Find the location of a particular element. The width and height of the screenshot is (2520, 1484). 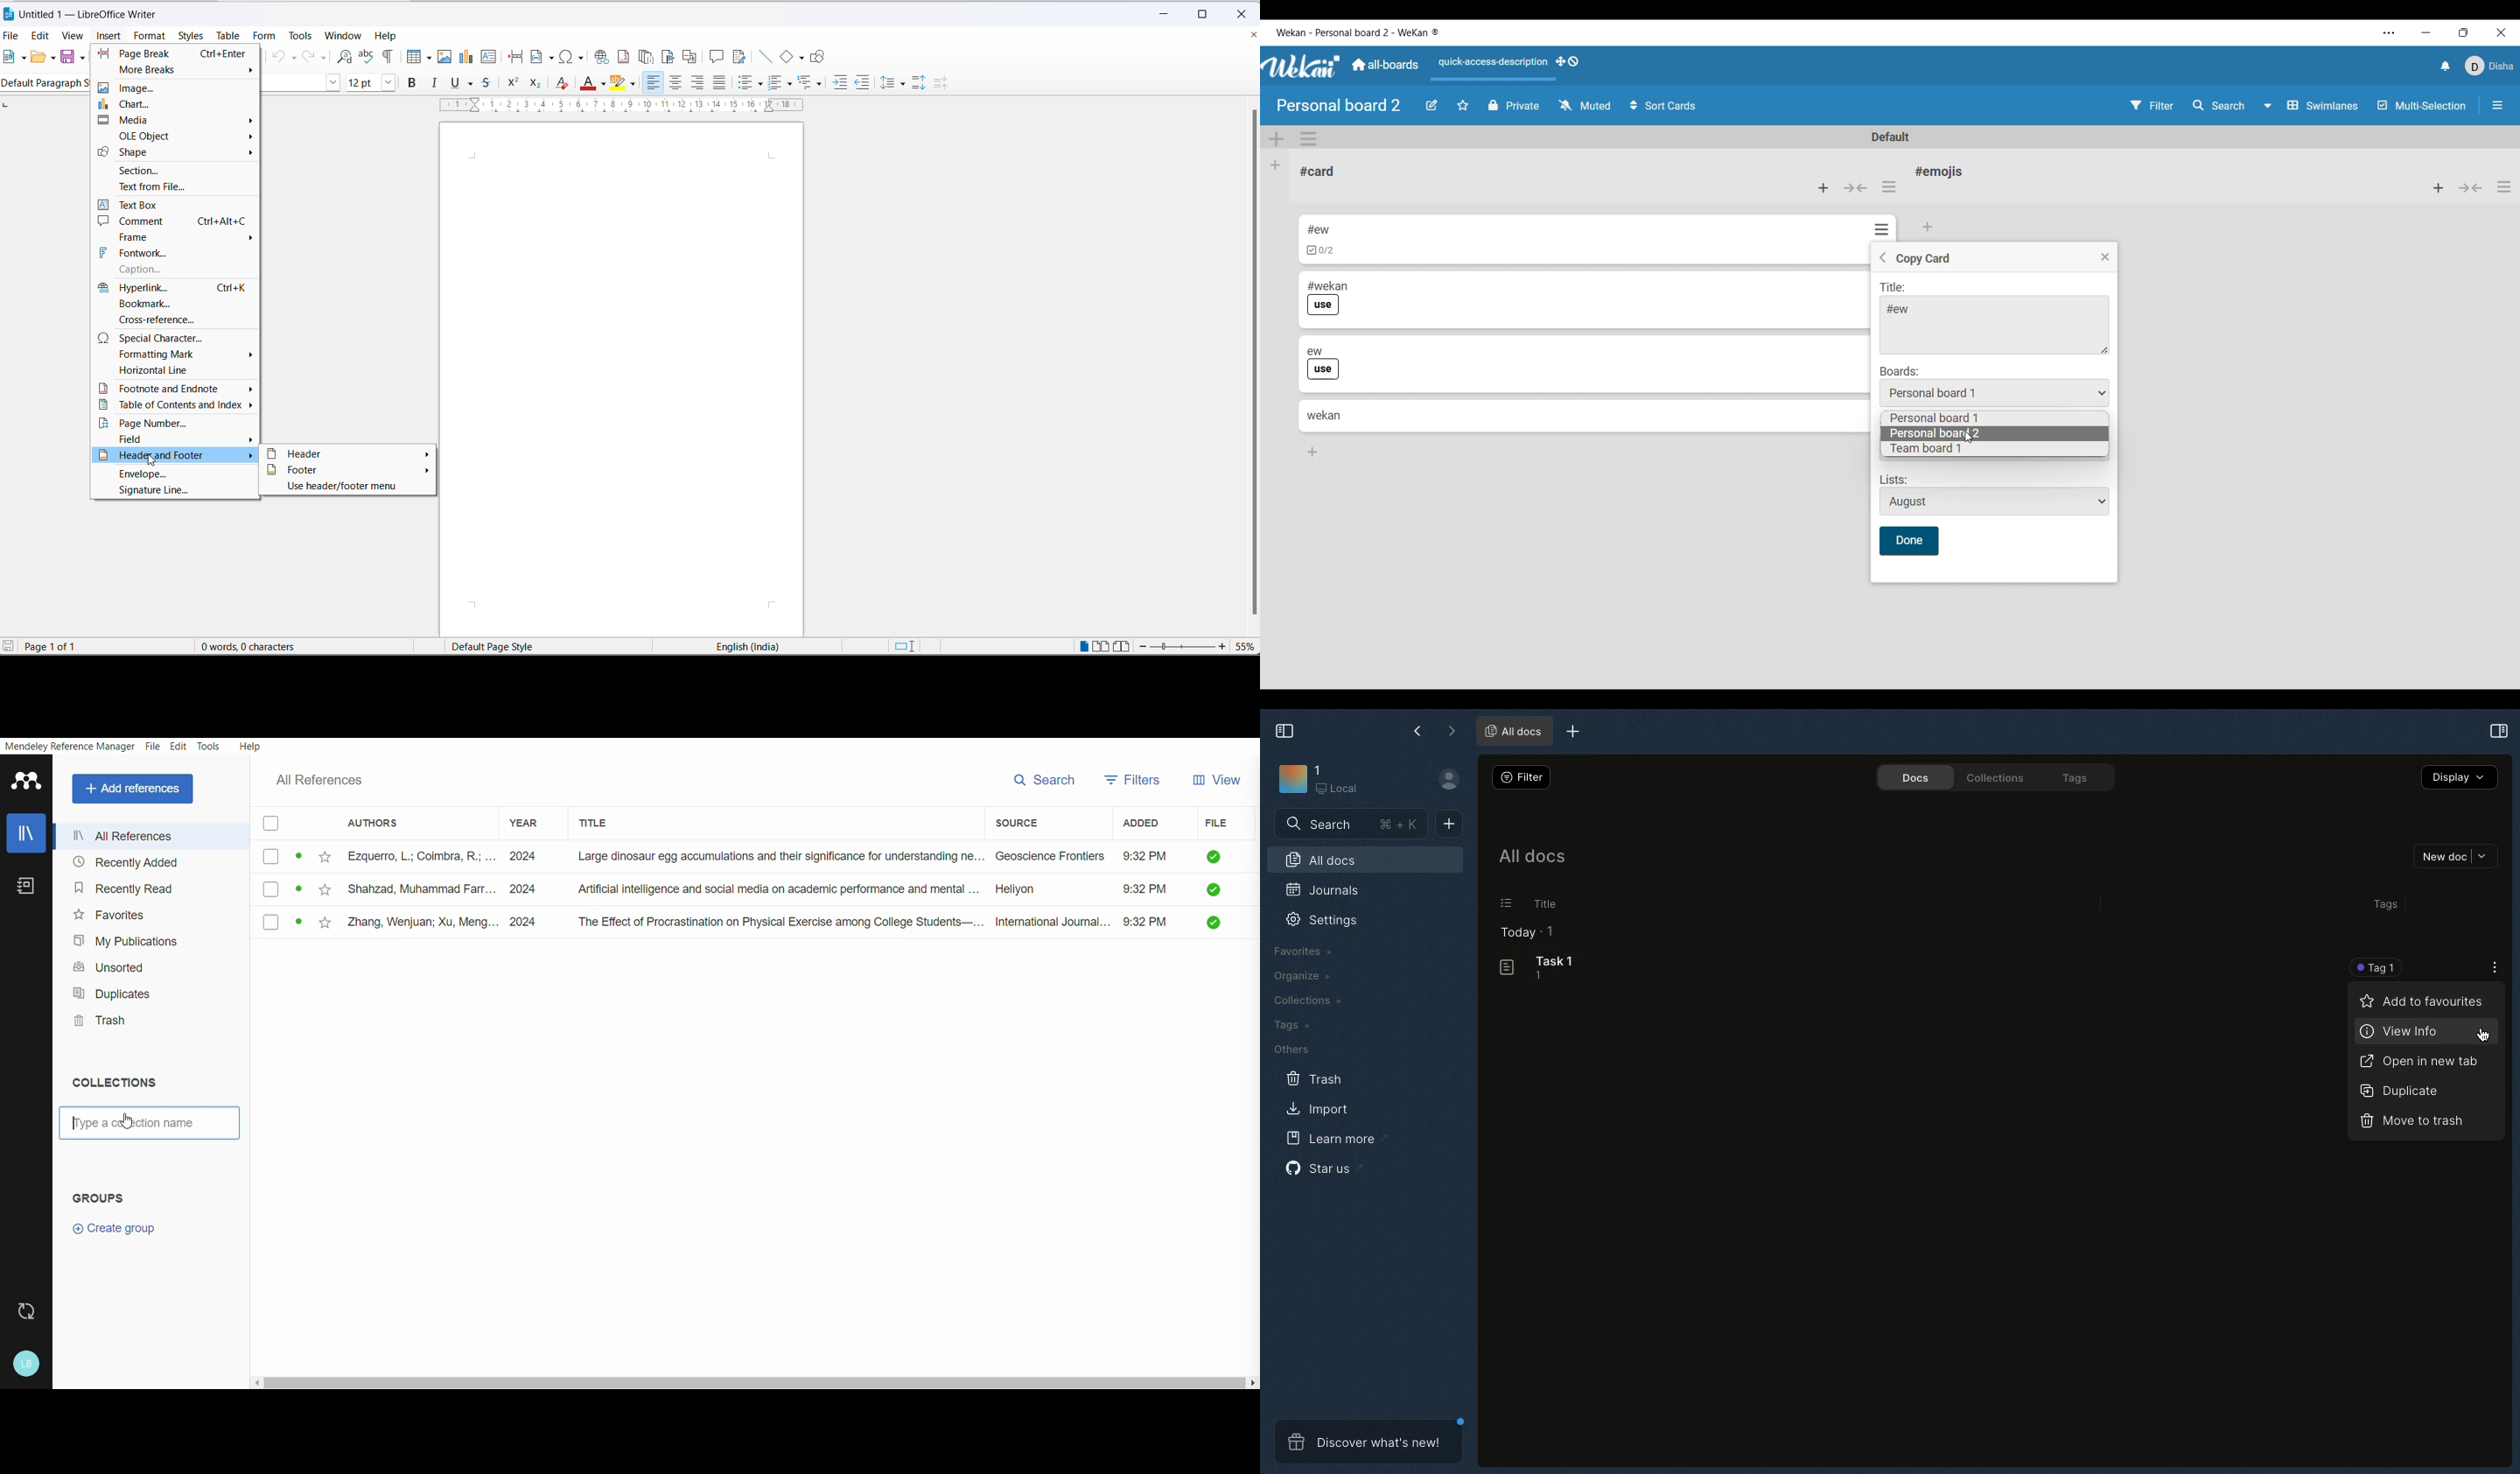

Tools is located at coordinates (209, 745).